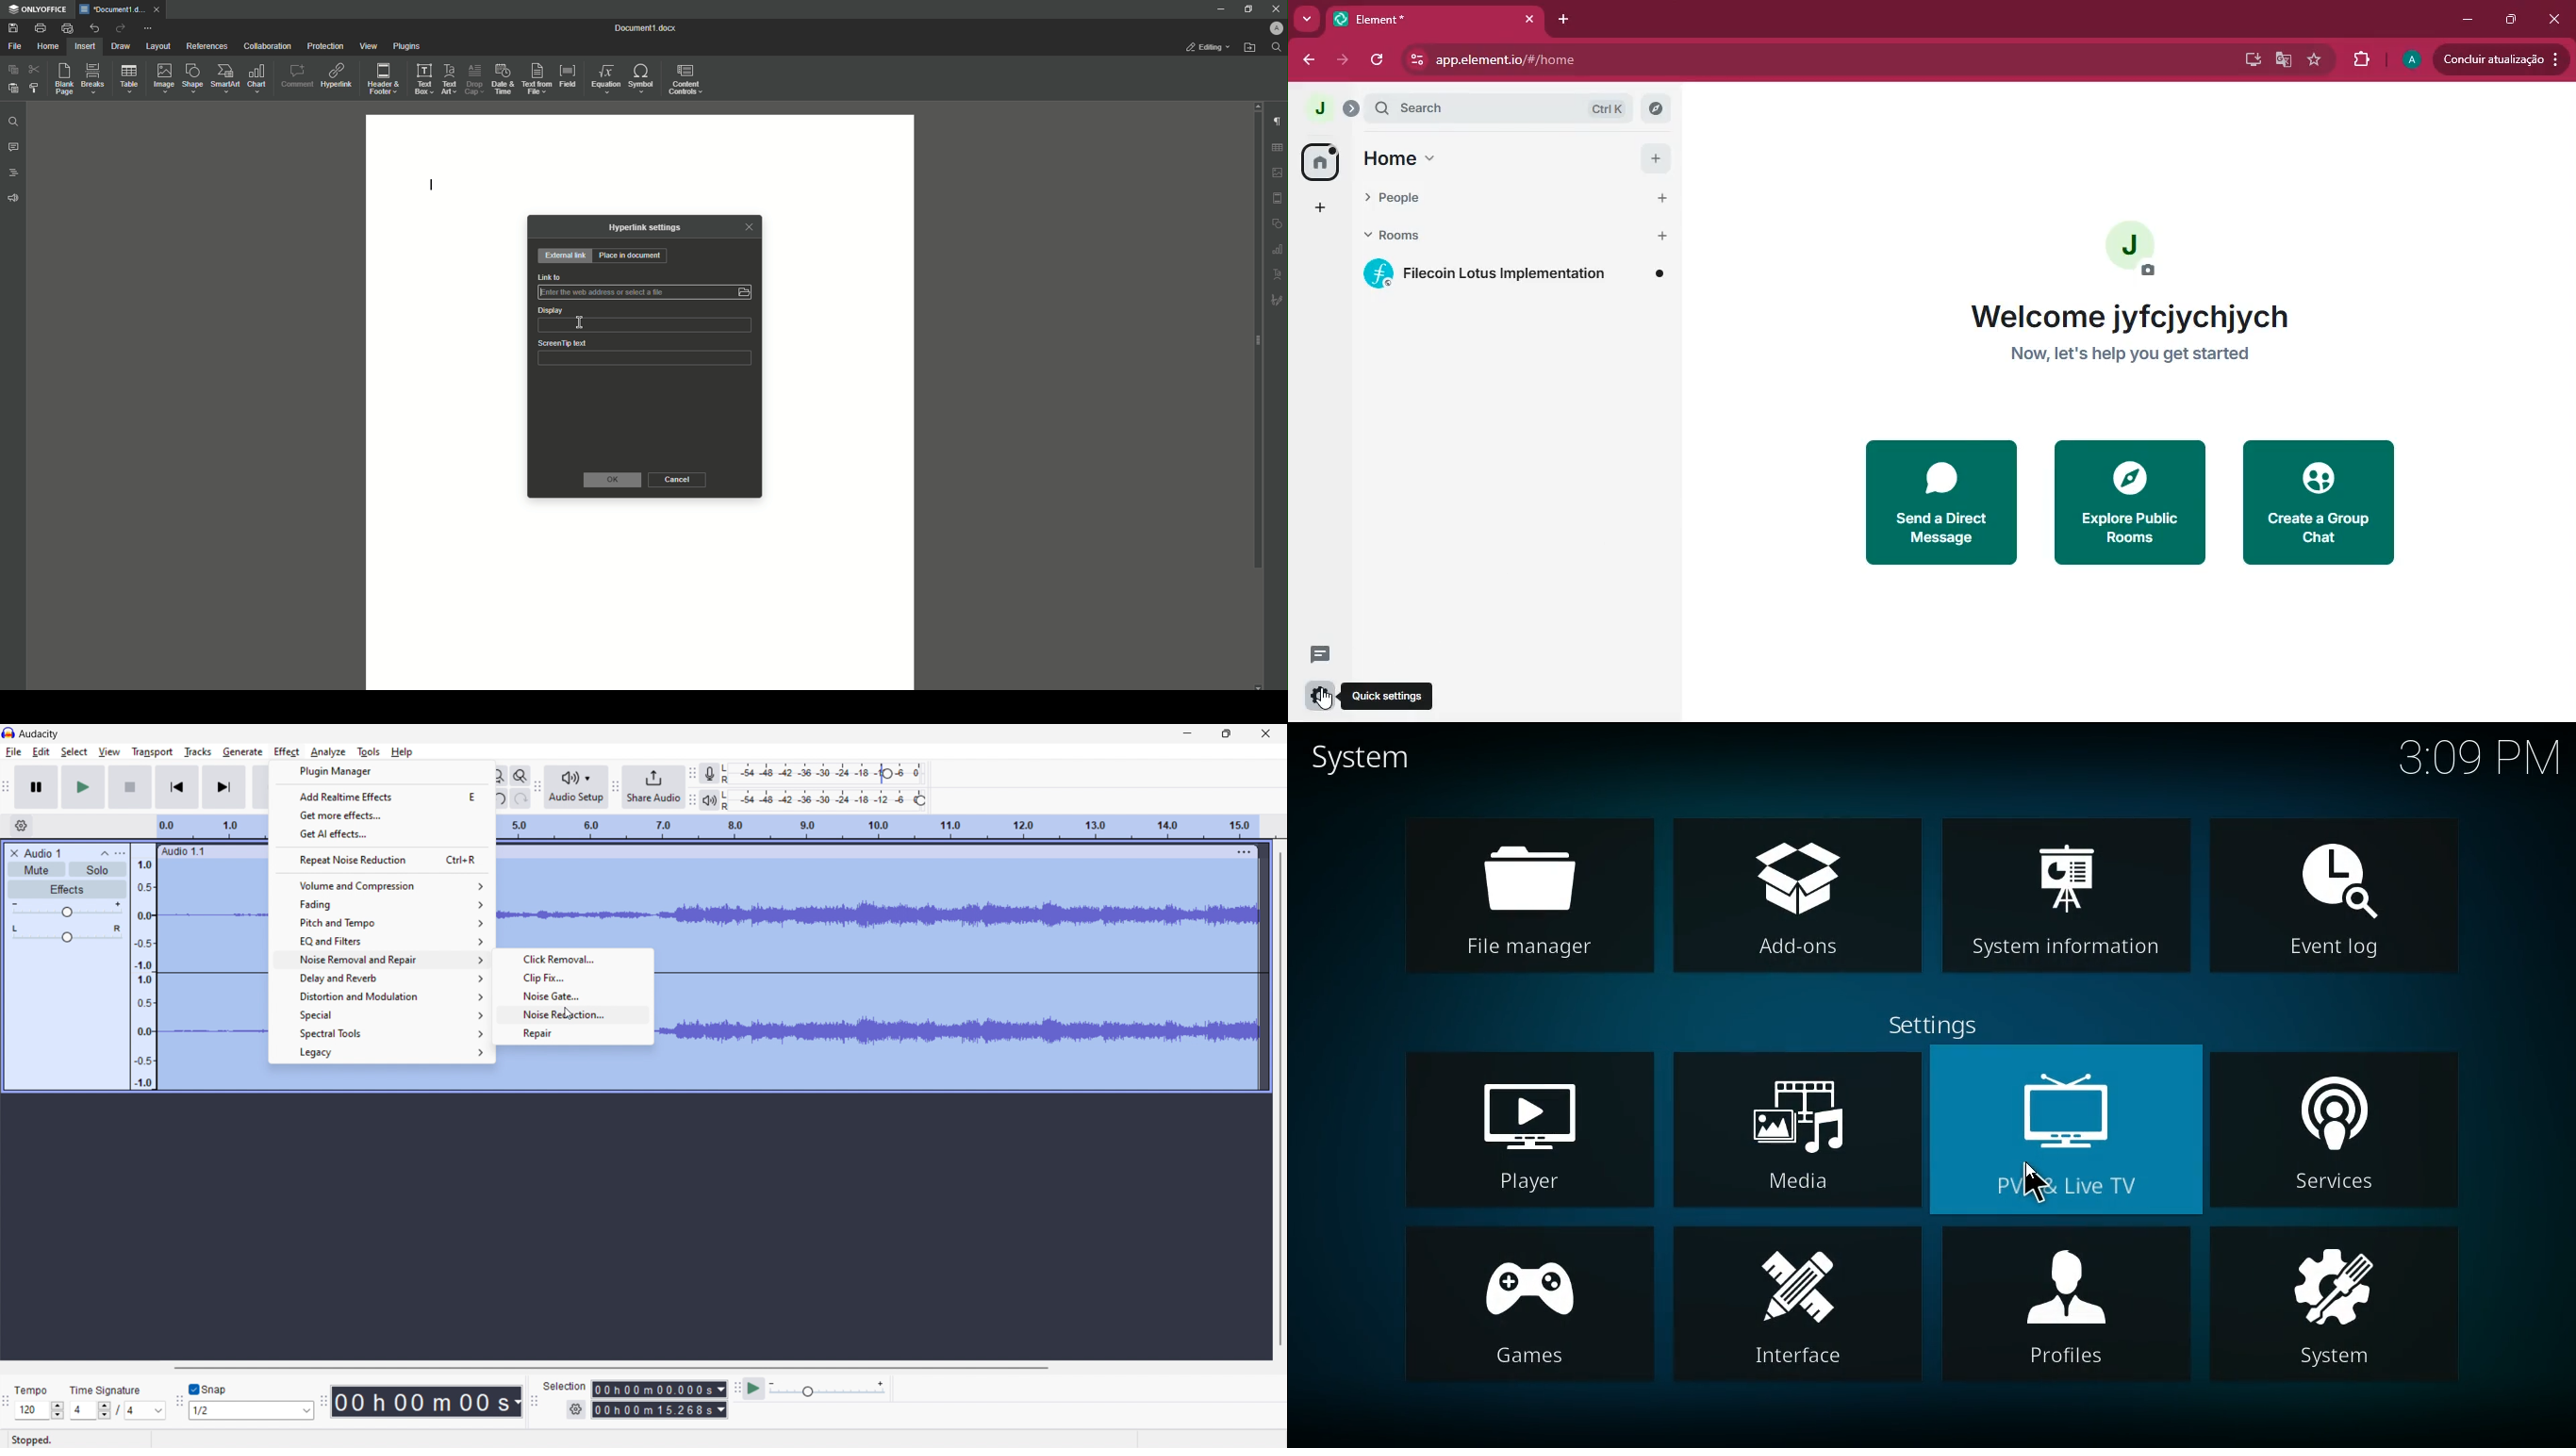 Image resolution: width=2576 pixels, height=1456 pixels. I want to click on Breaks, so click(95, 78).